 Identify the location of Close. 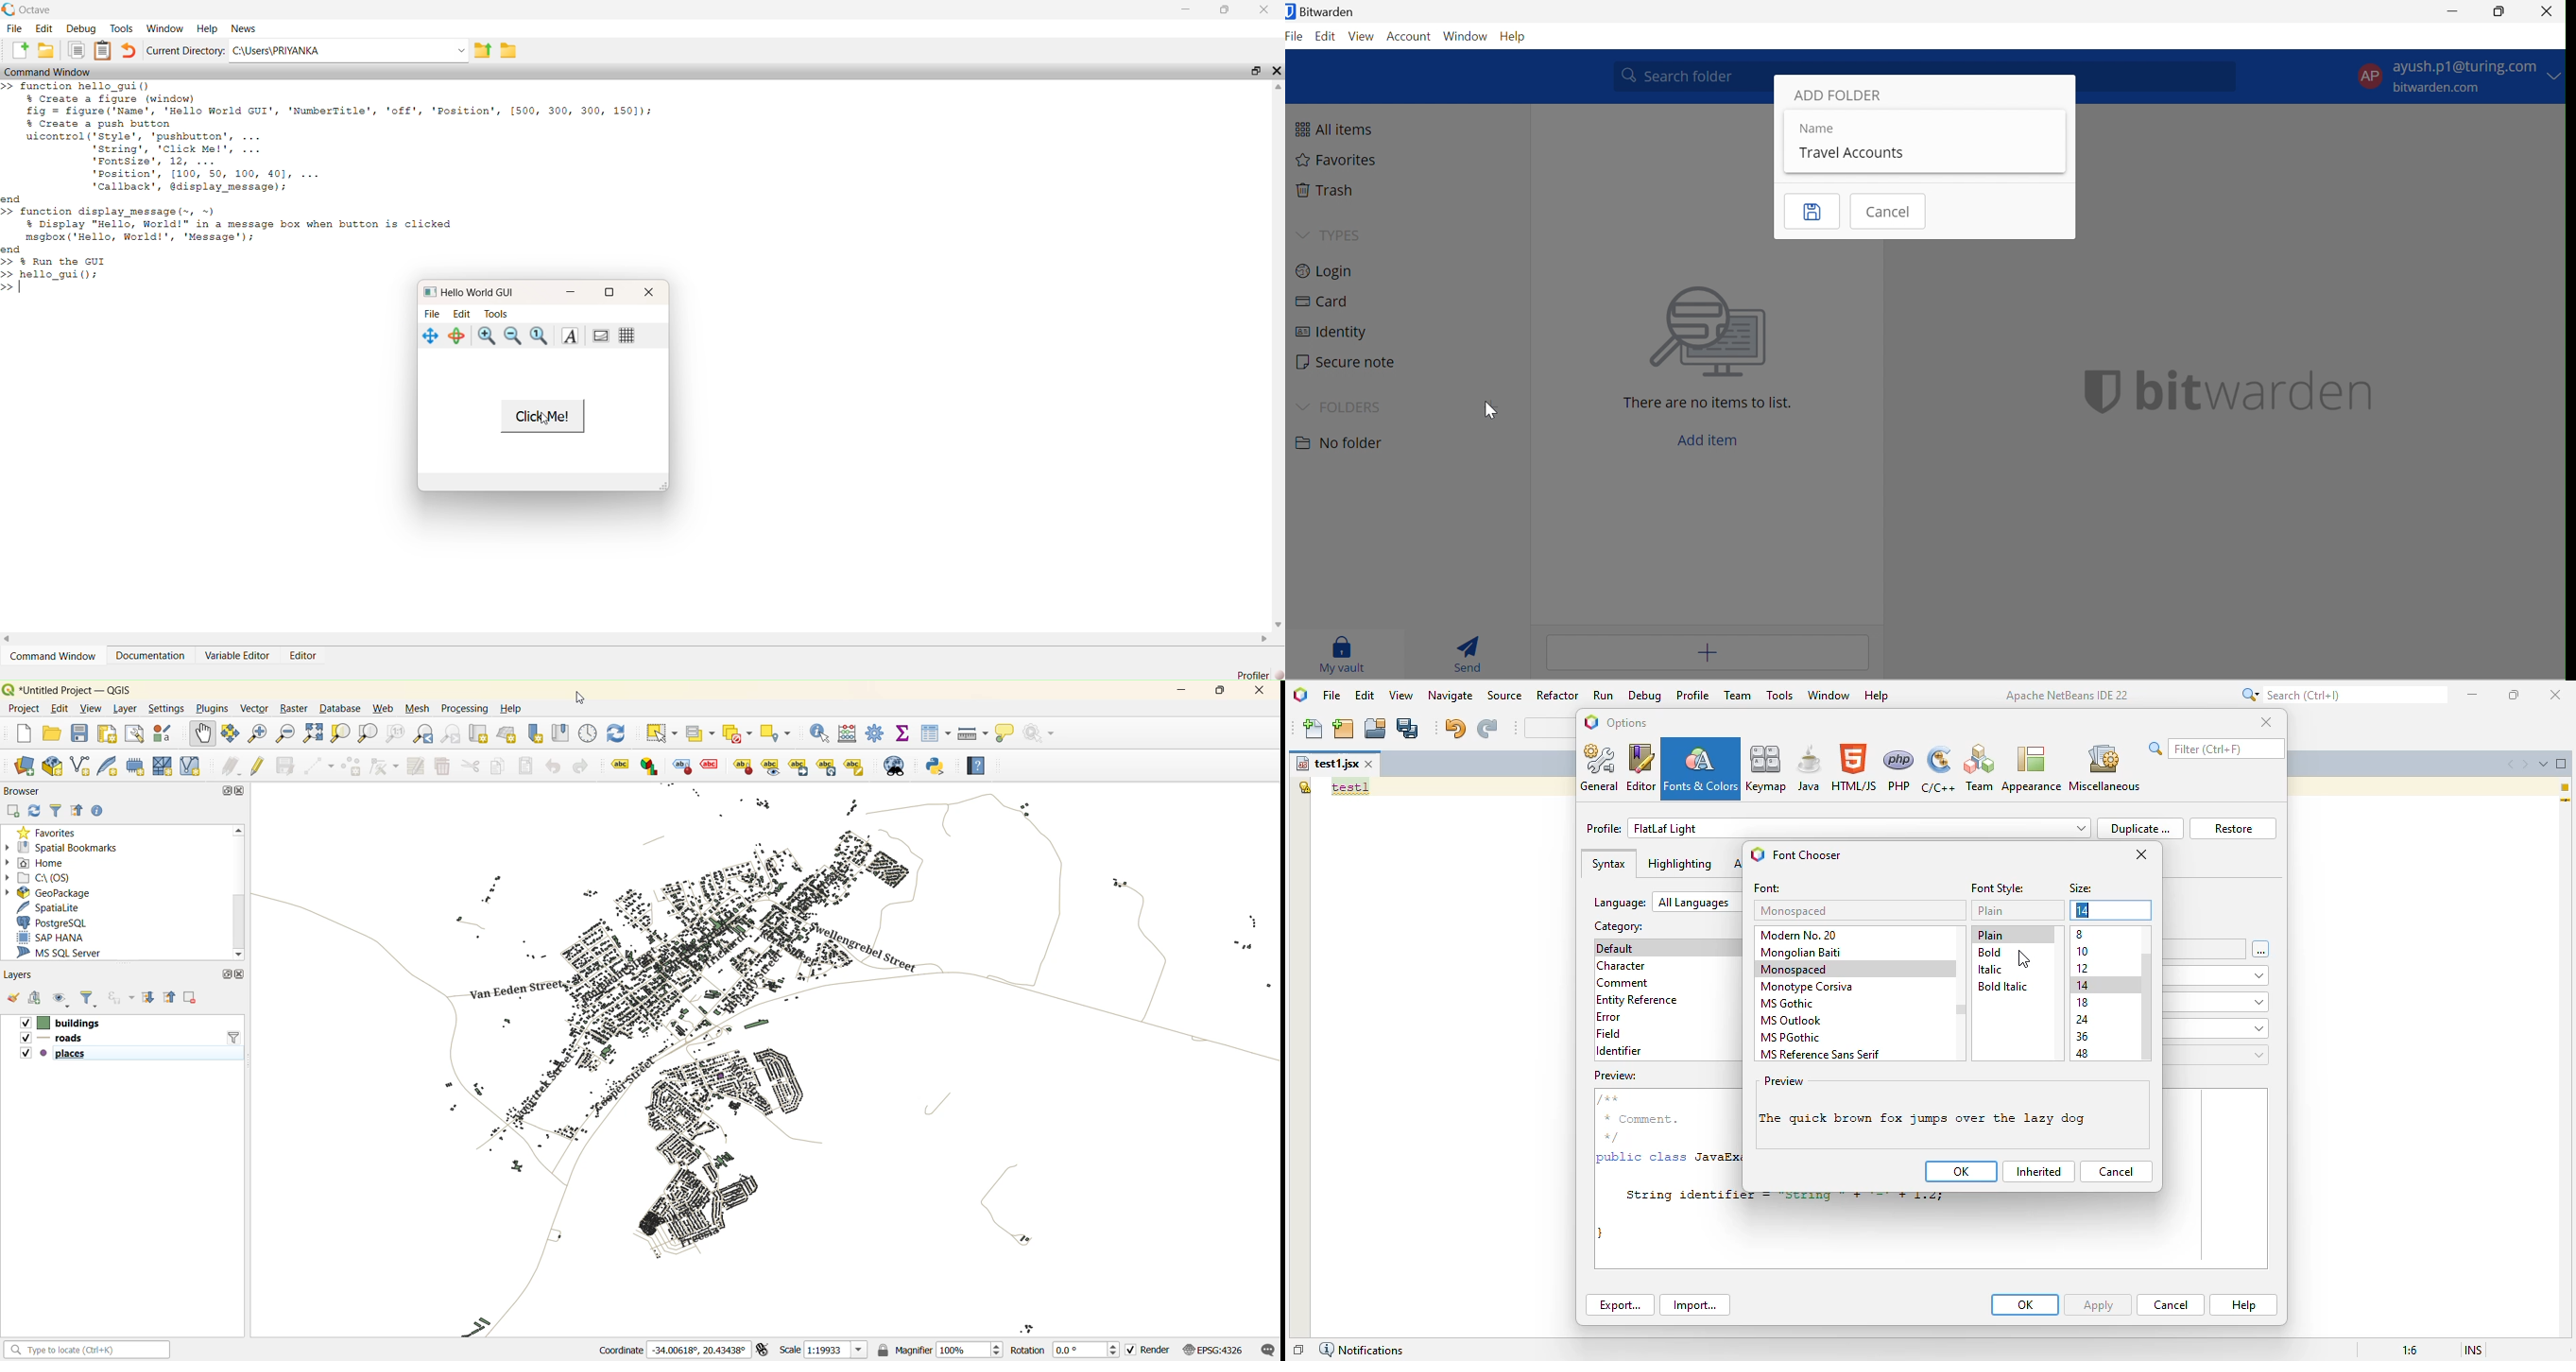
(2548, 12).